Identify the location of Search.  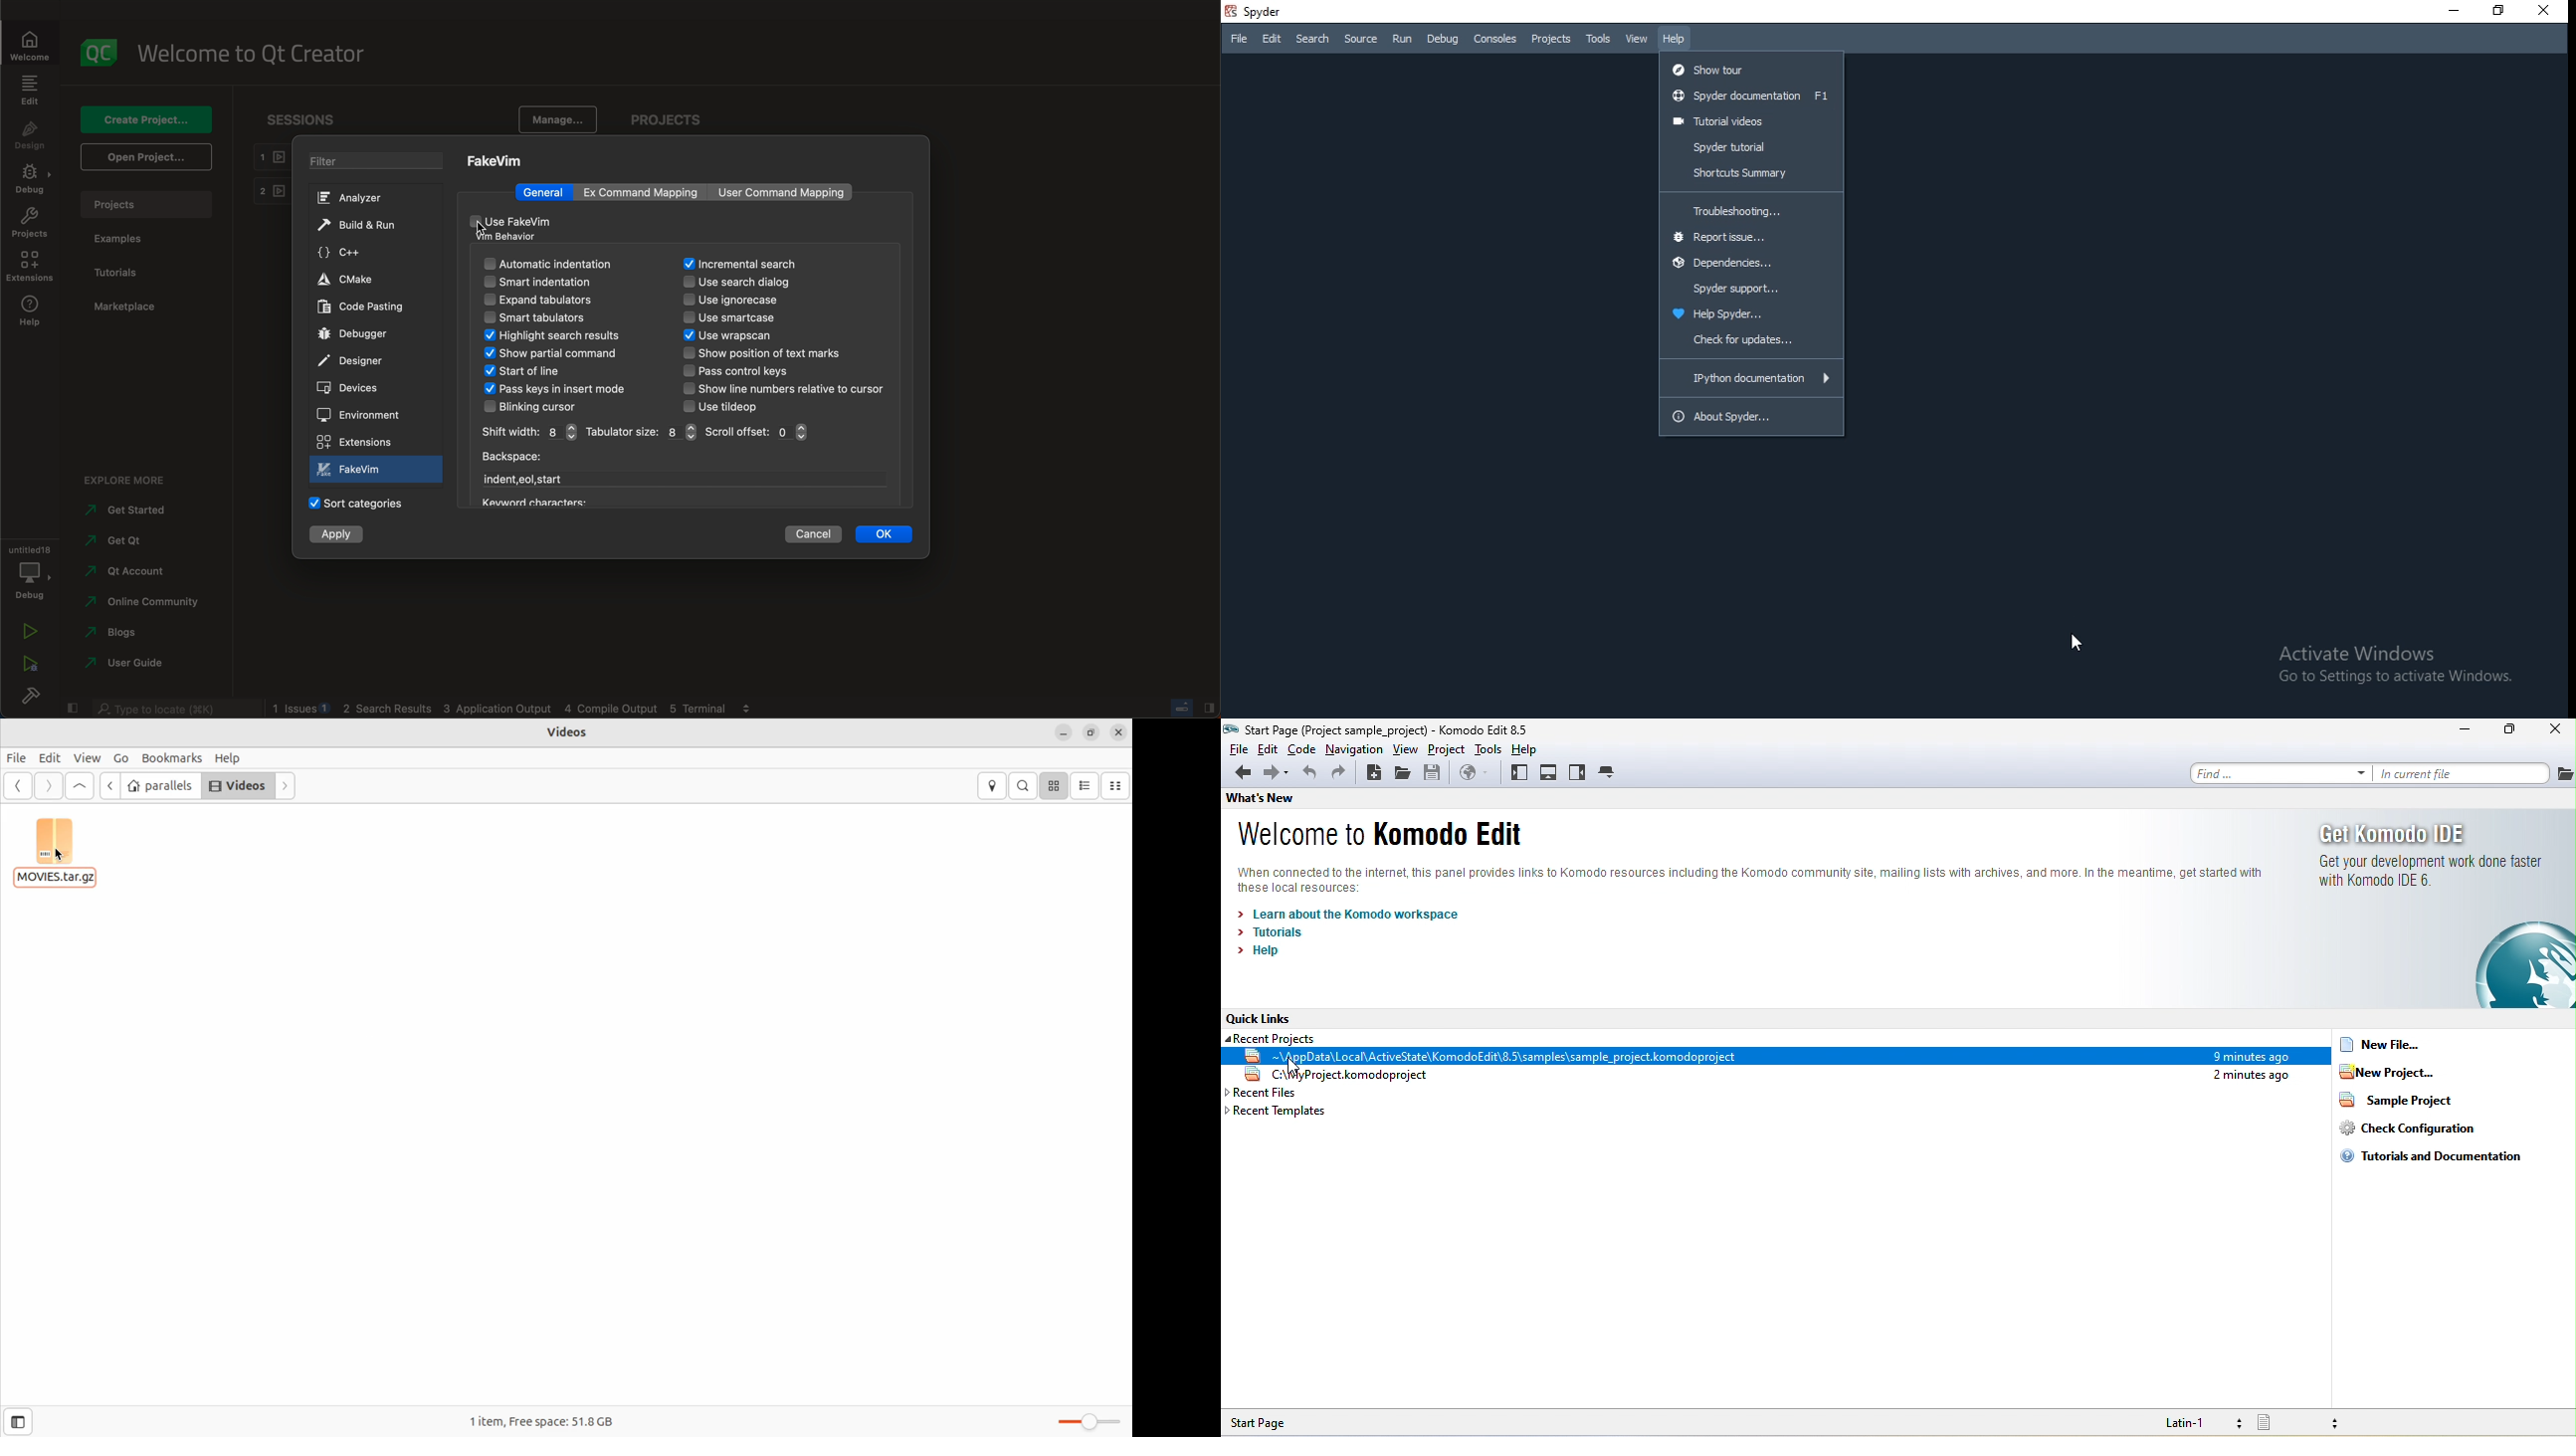
(1313, 40).